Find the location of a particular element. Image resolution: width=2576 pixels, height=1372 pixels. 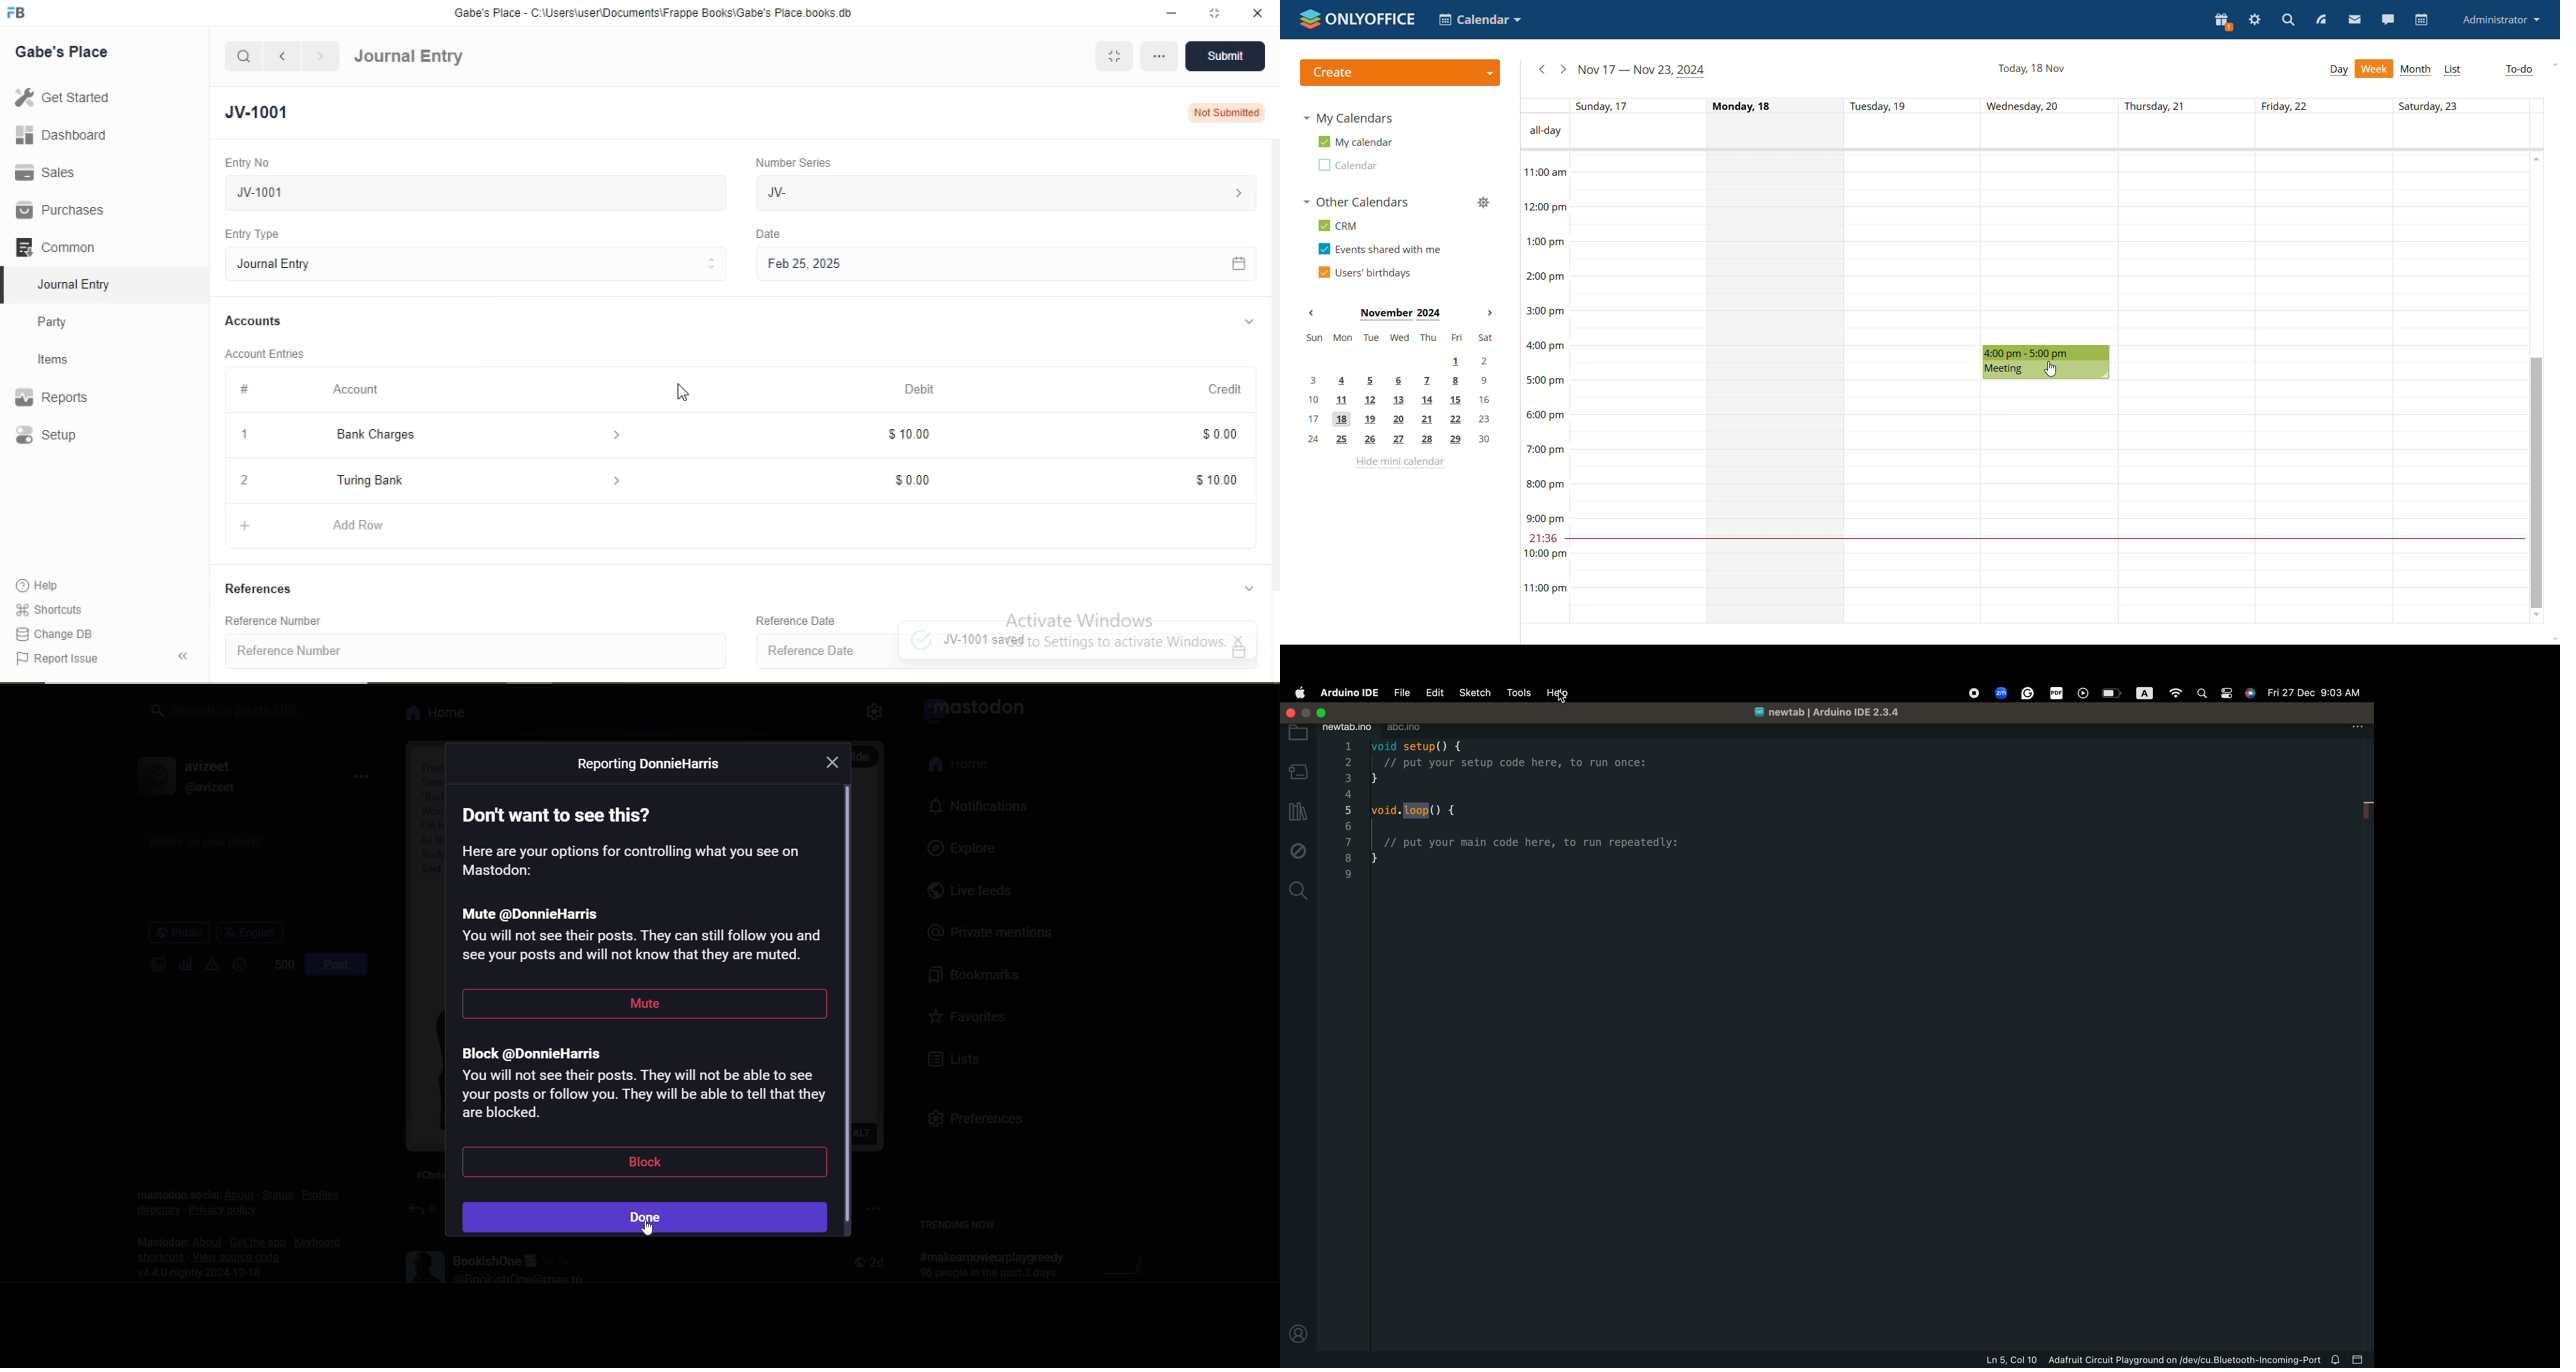

Reference Number is located at coordinates (281, 621).